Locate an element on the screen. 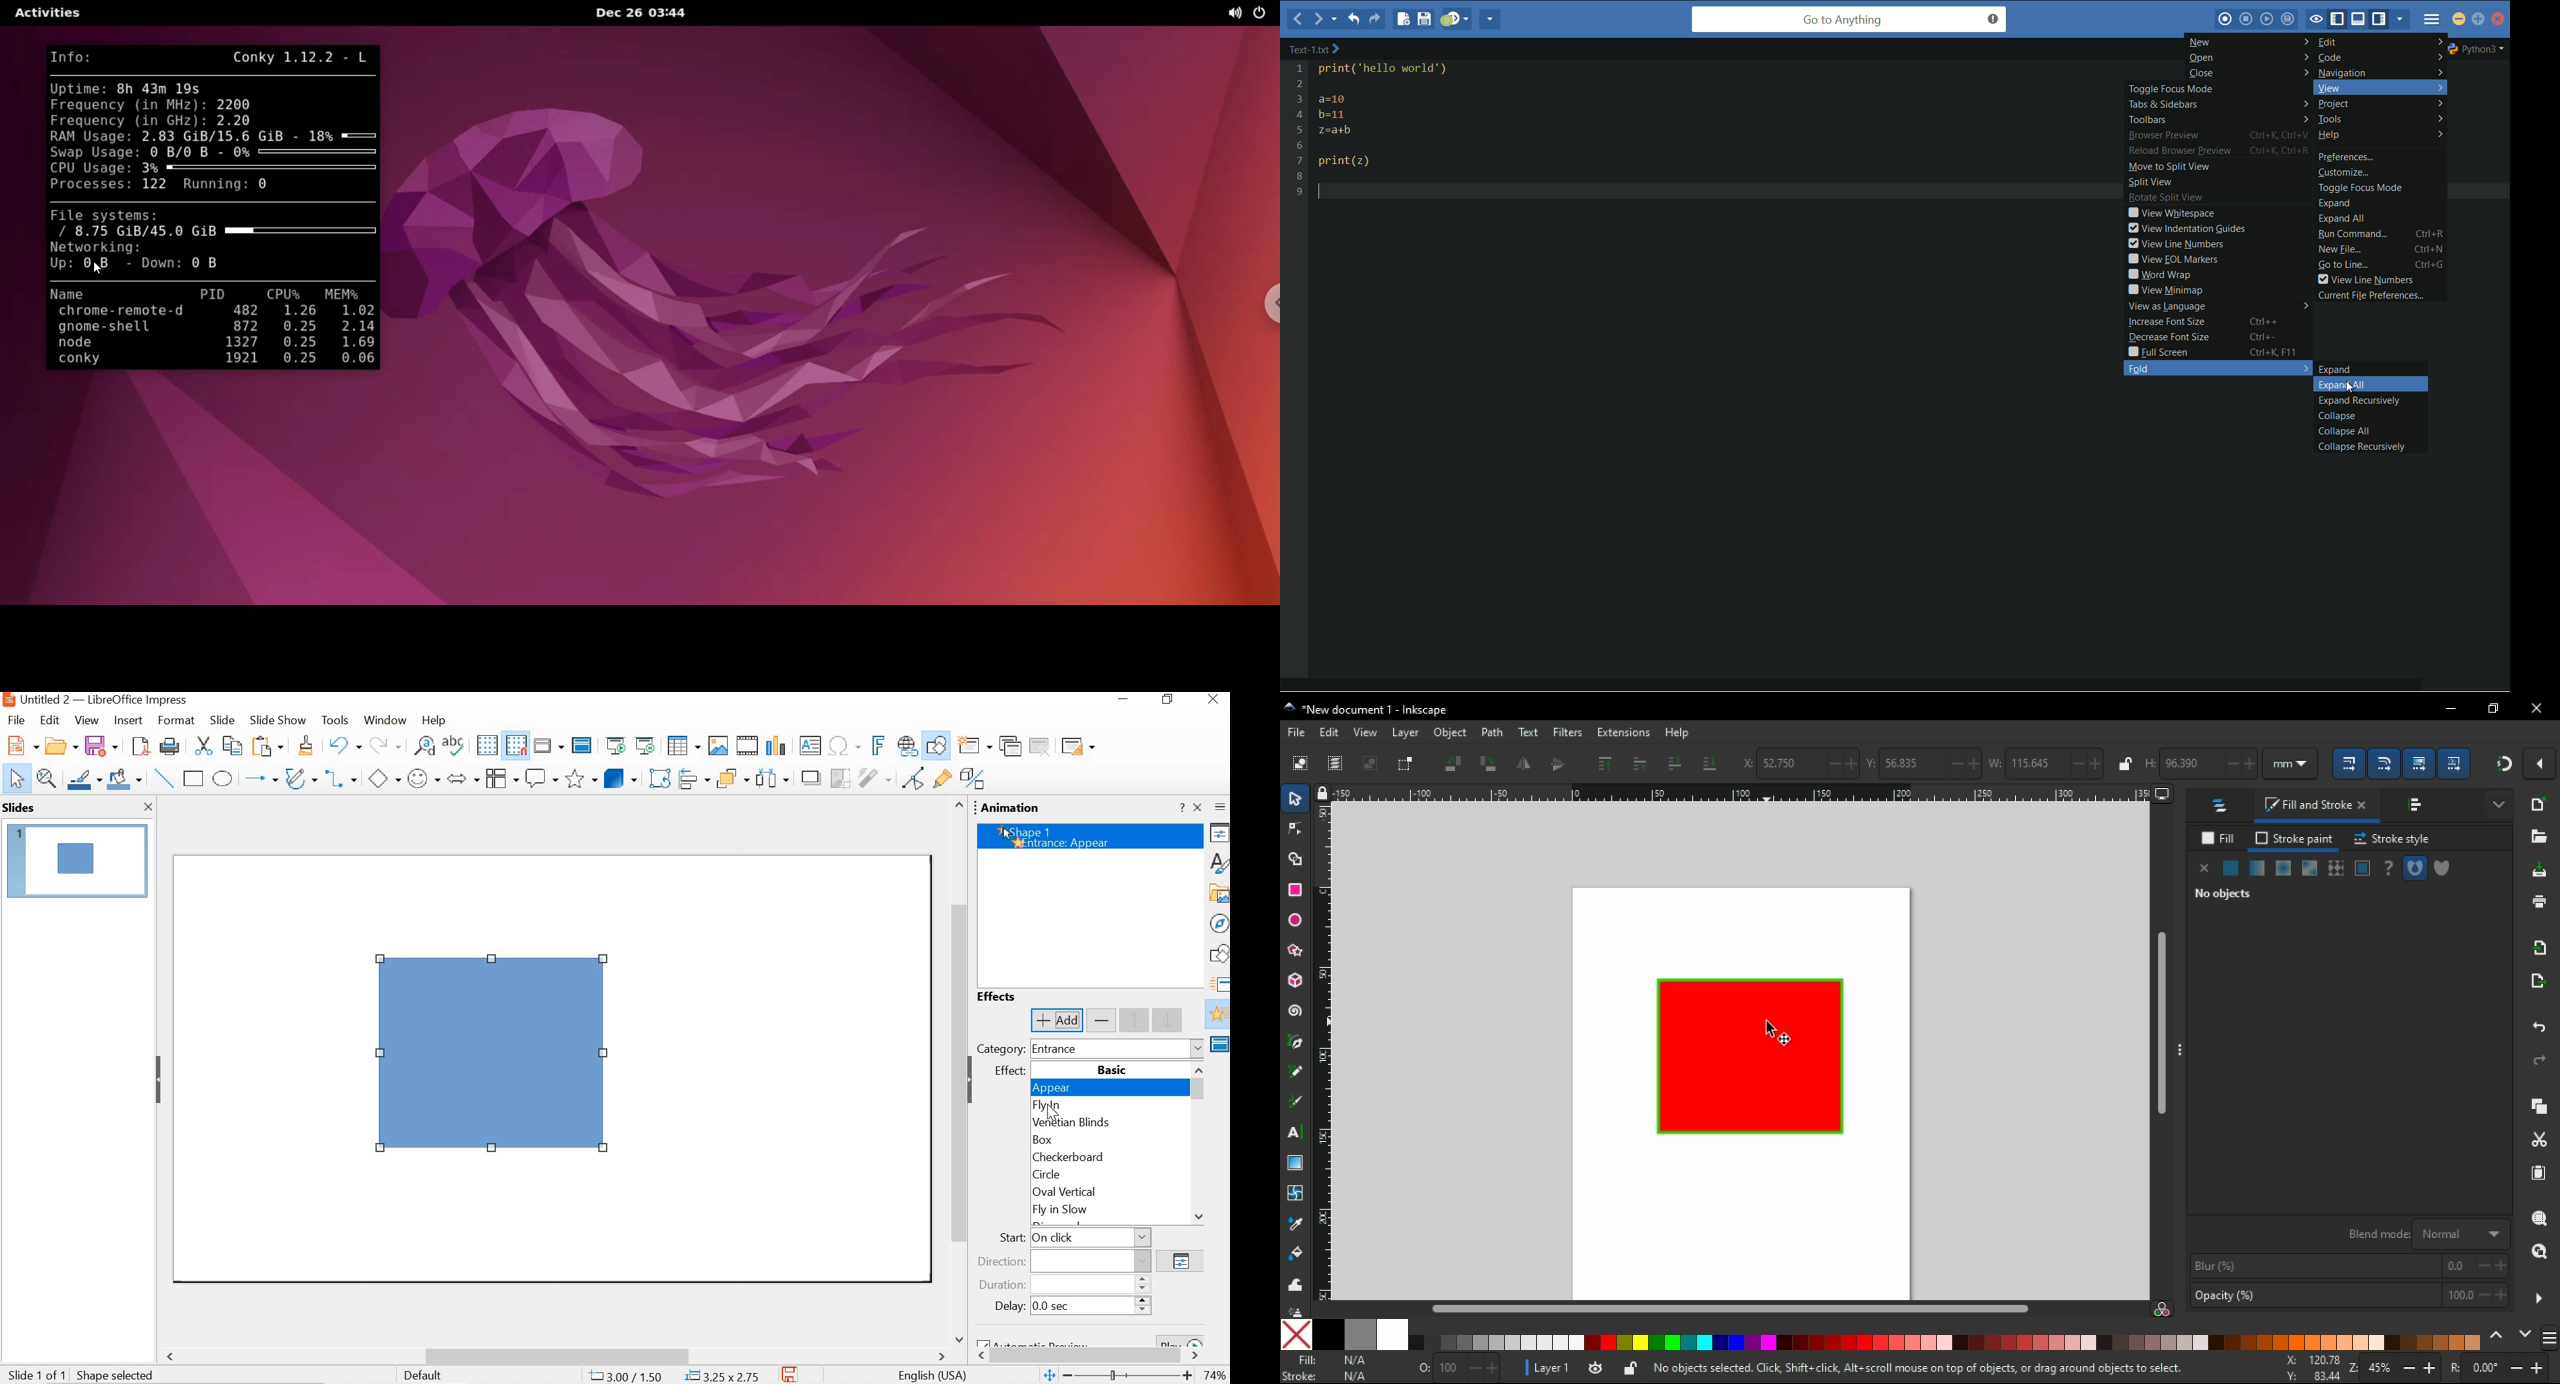 The width and height of the screenshot is (2576, 1400). insert text box is located at coordinates (811, 747).